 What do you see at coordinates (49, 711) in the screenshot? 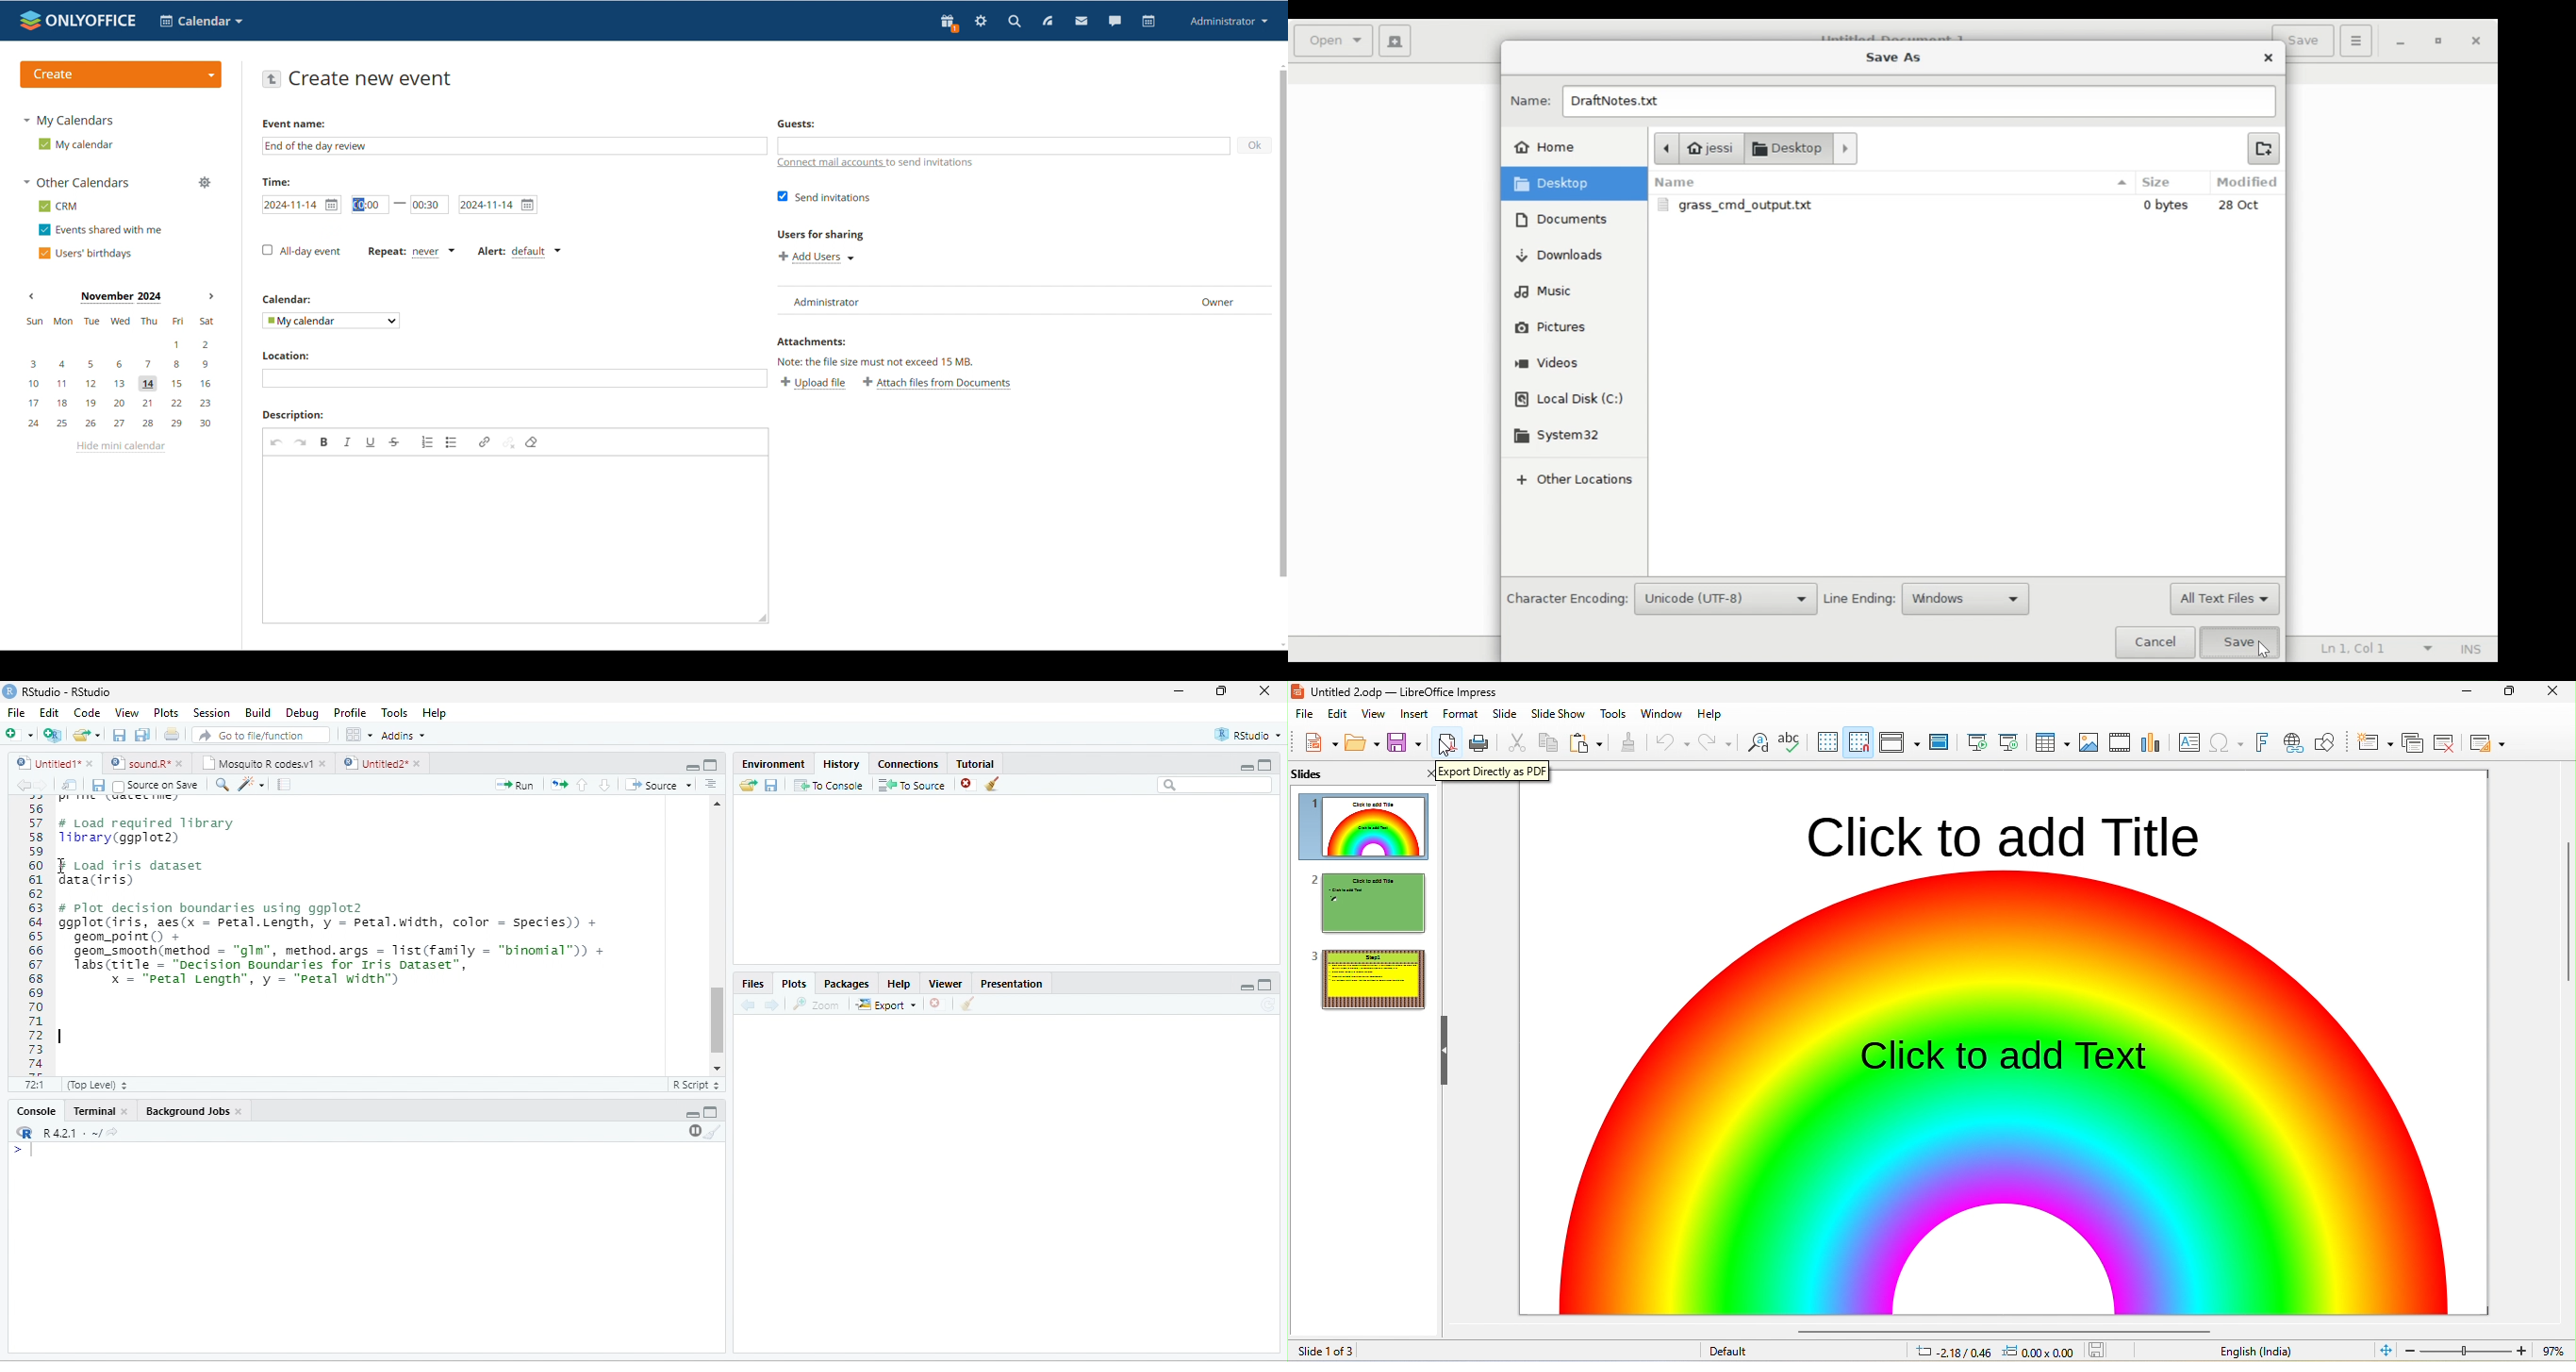
I see `Edit` at bounding box center [49, 711].